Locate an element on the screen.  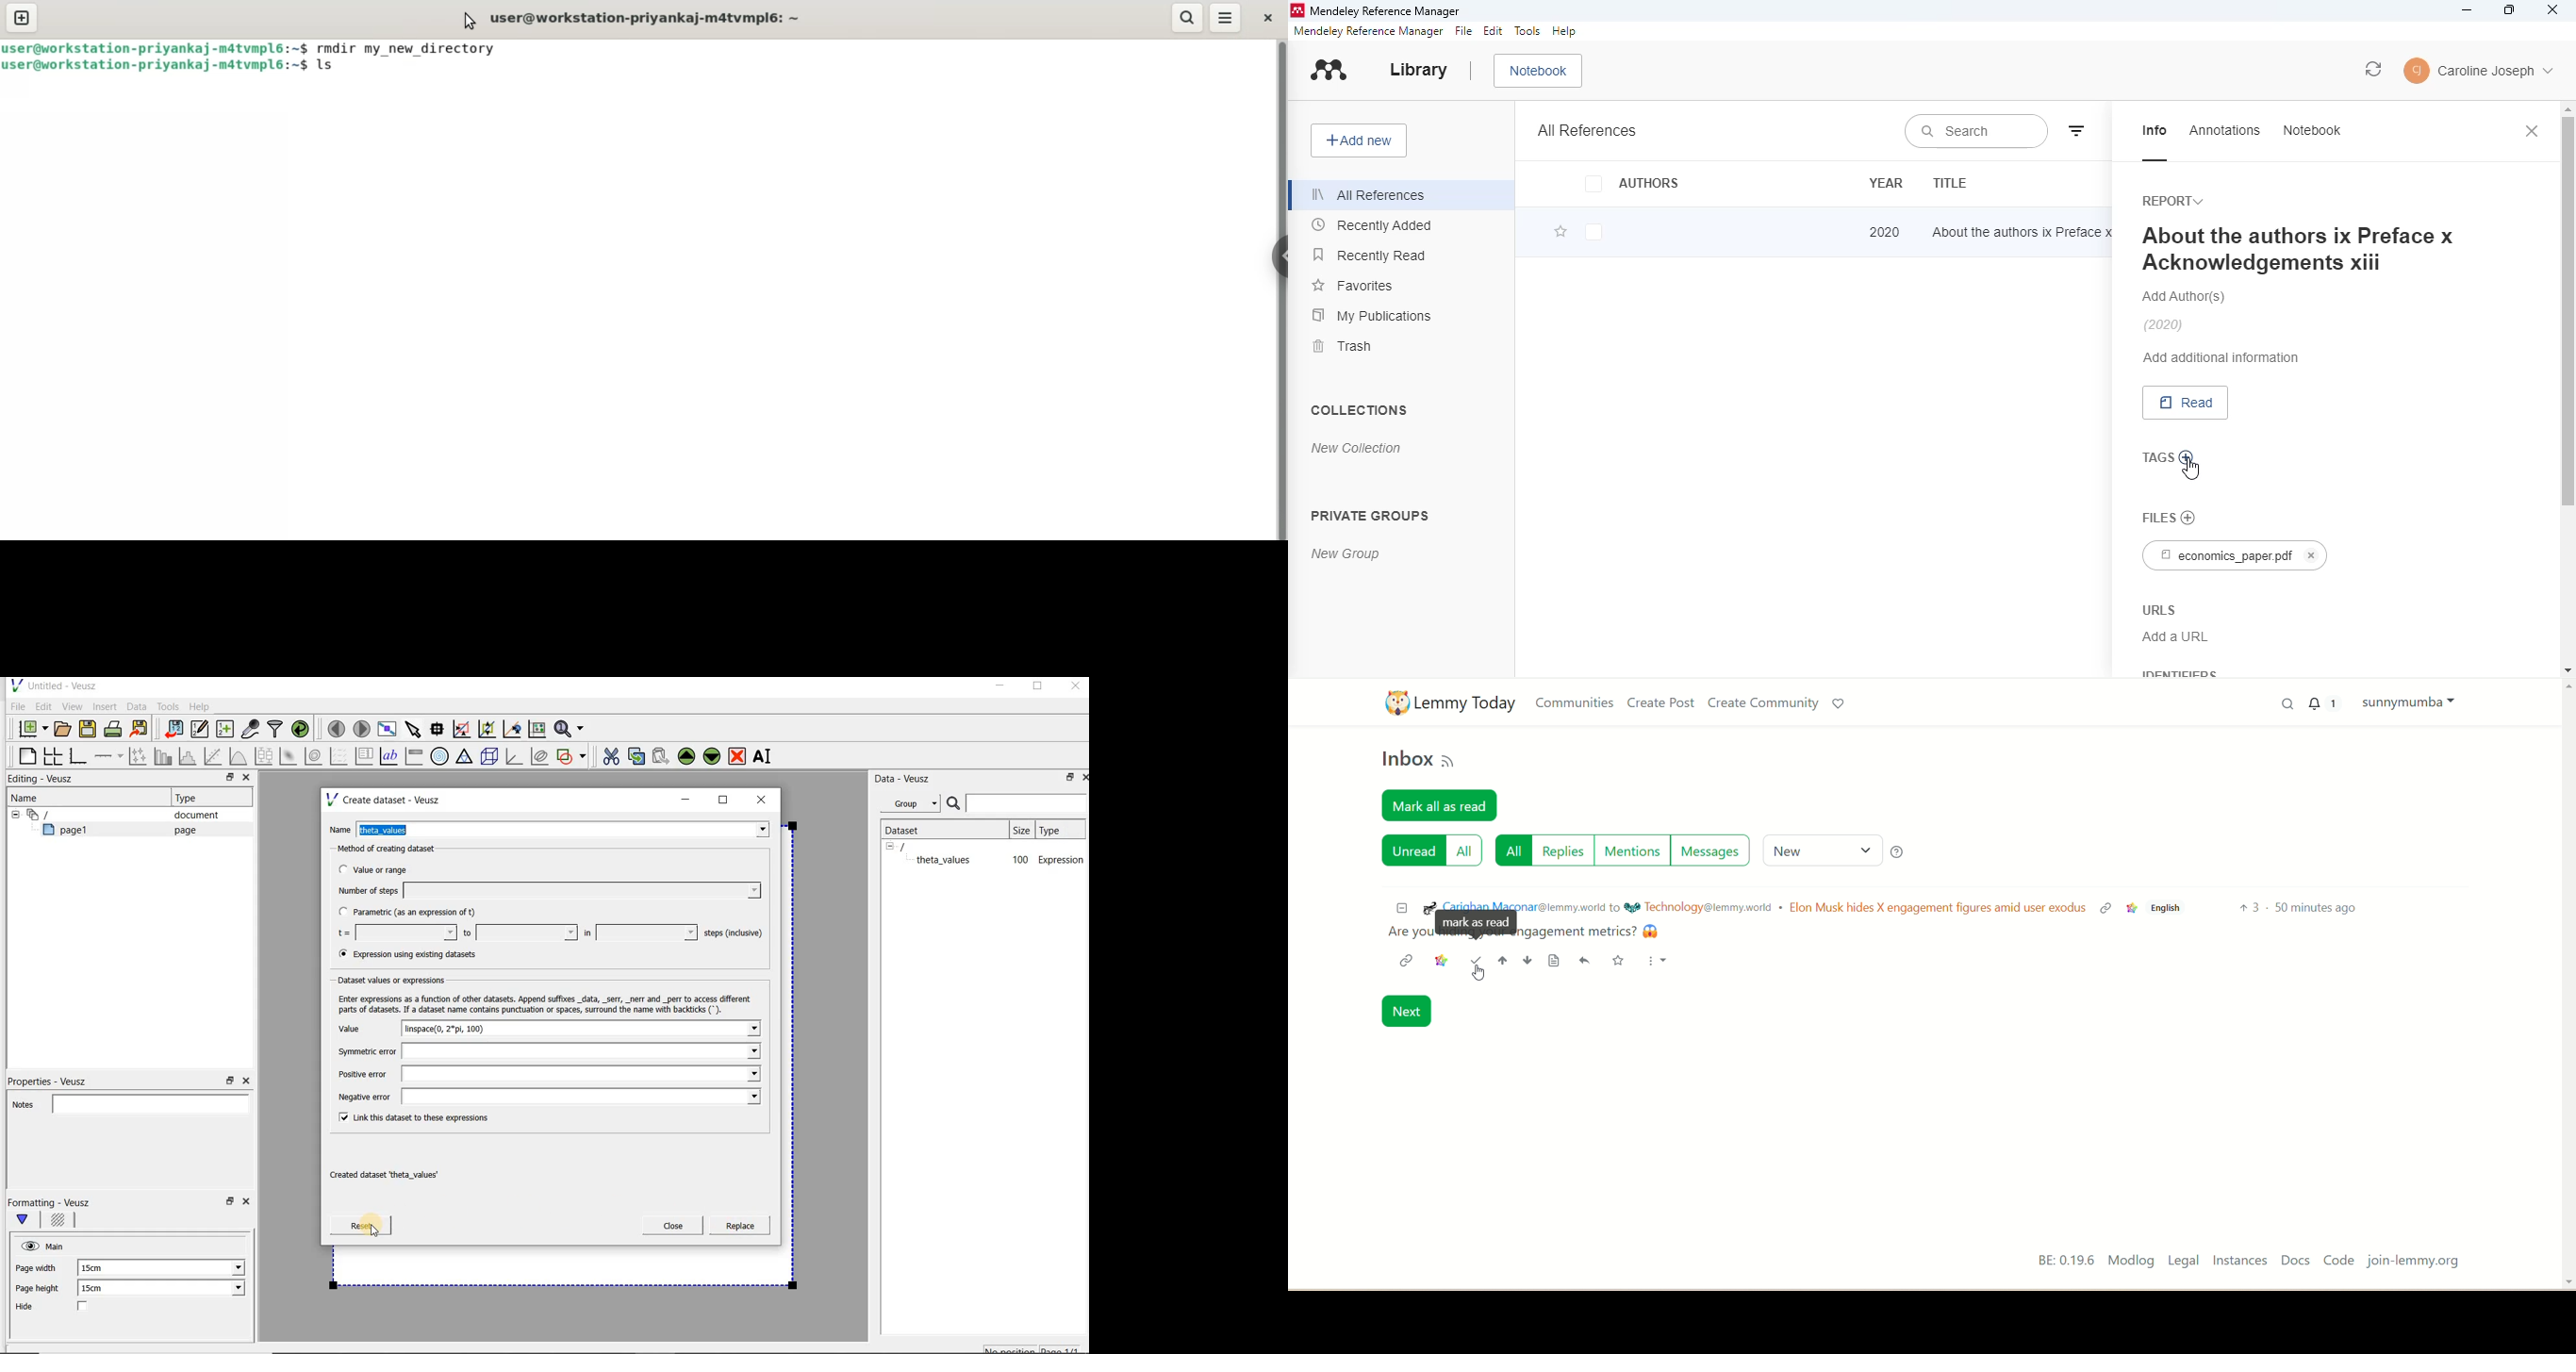
100 is located at coordinates (1019, 861).